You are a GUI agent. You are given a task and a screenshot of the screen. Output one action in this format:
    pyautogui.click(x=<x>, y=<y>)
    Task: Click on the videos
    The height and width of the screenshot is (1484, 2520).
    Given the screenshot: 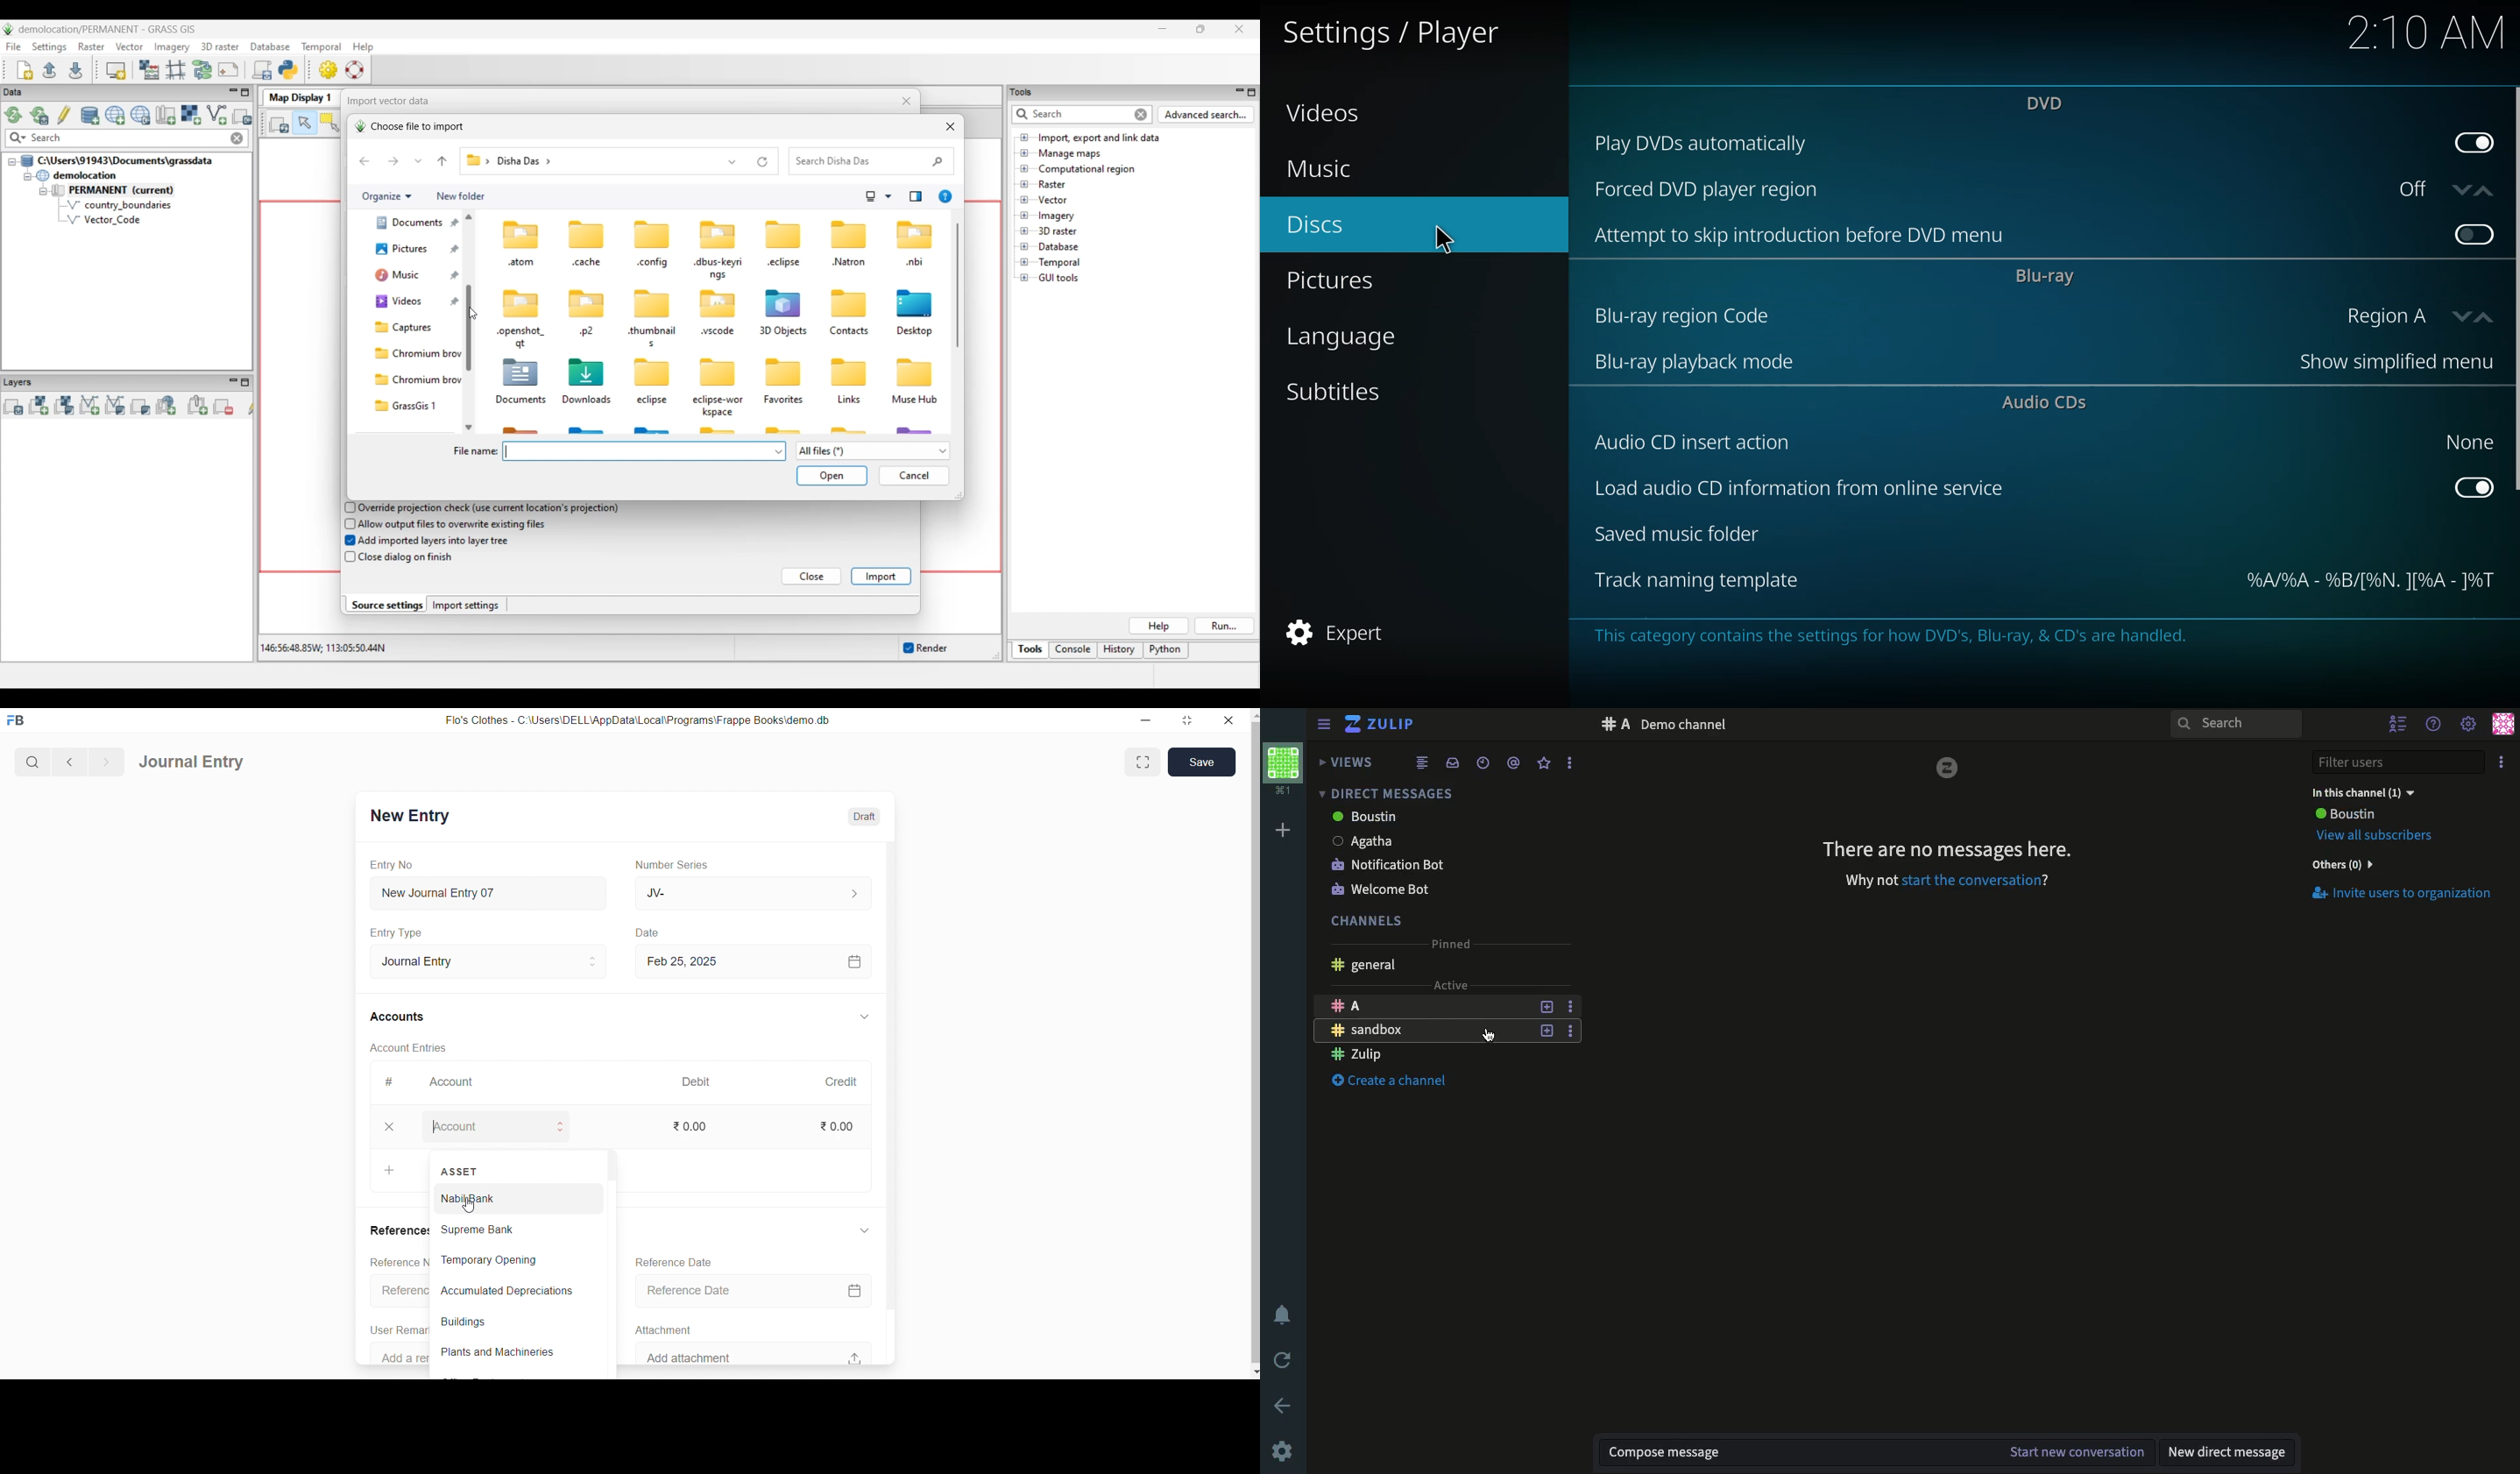 What is the action you would take?
    pyautogui.click(x=1325, y=112)
    